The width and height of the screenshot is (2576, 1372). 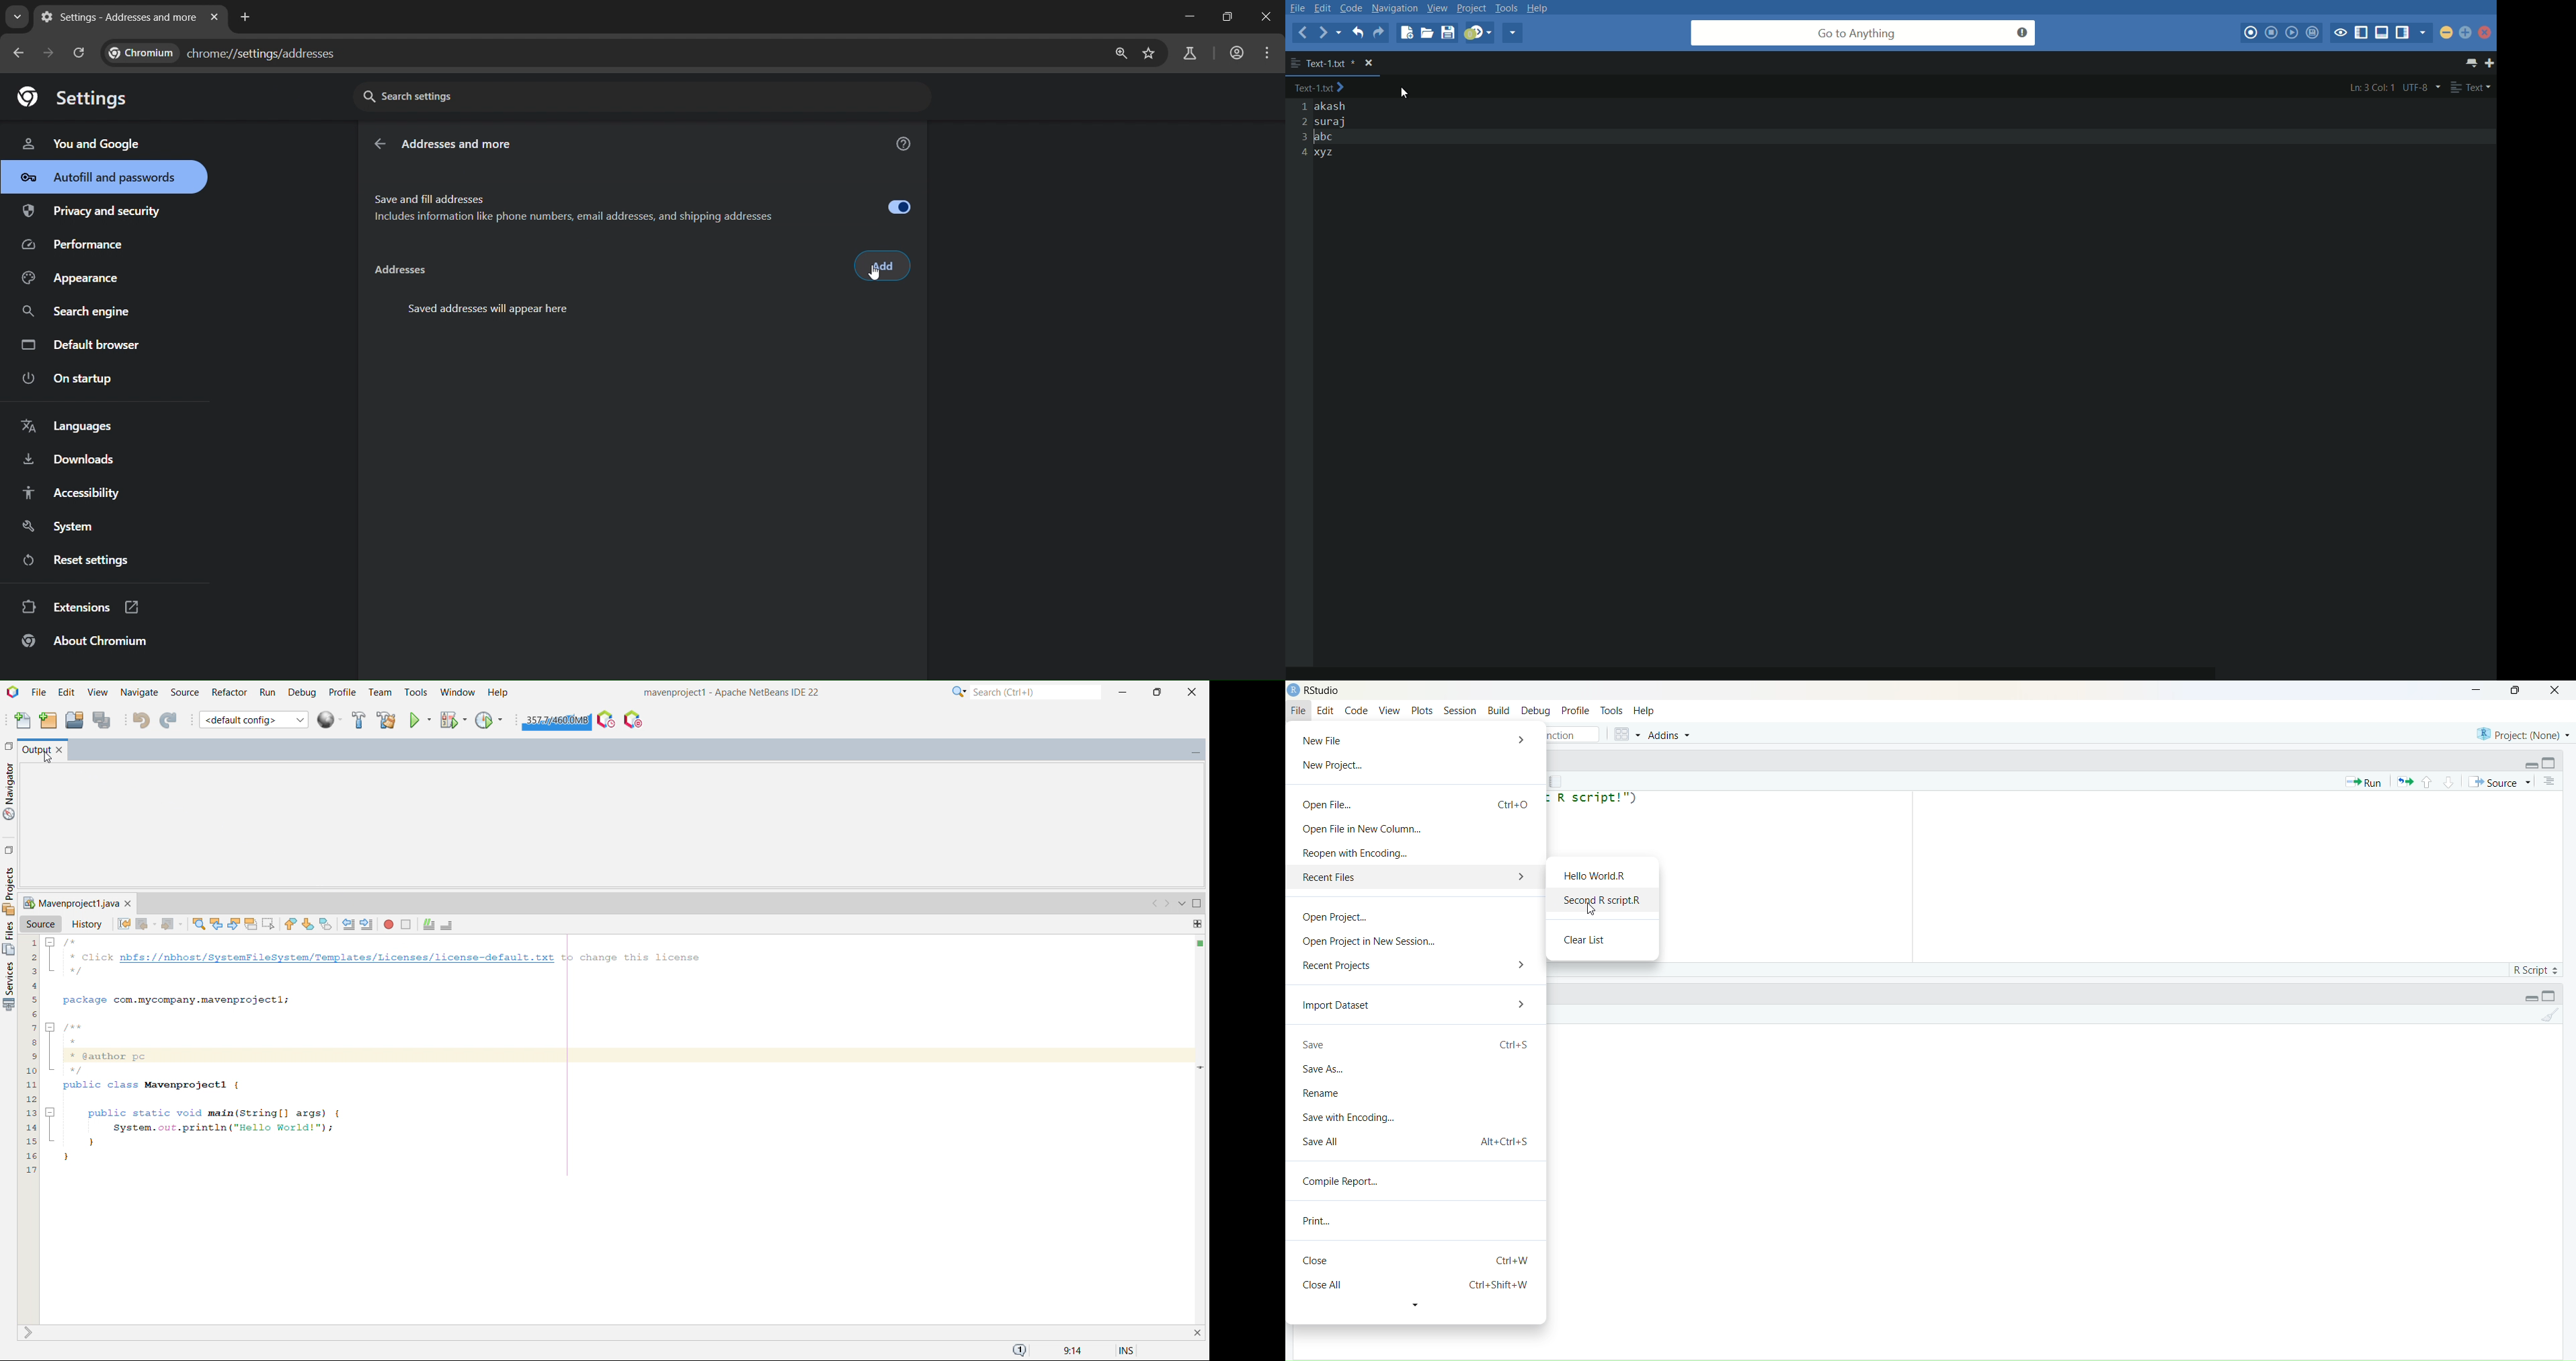 What do you see at coordinates (1390, 711) in the screenshot?
I see `View` at bounding box center [1390, 711].